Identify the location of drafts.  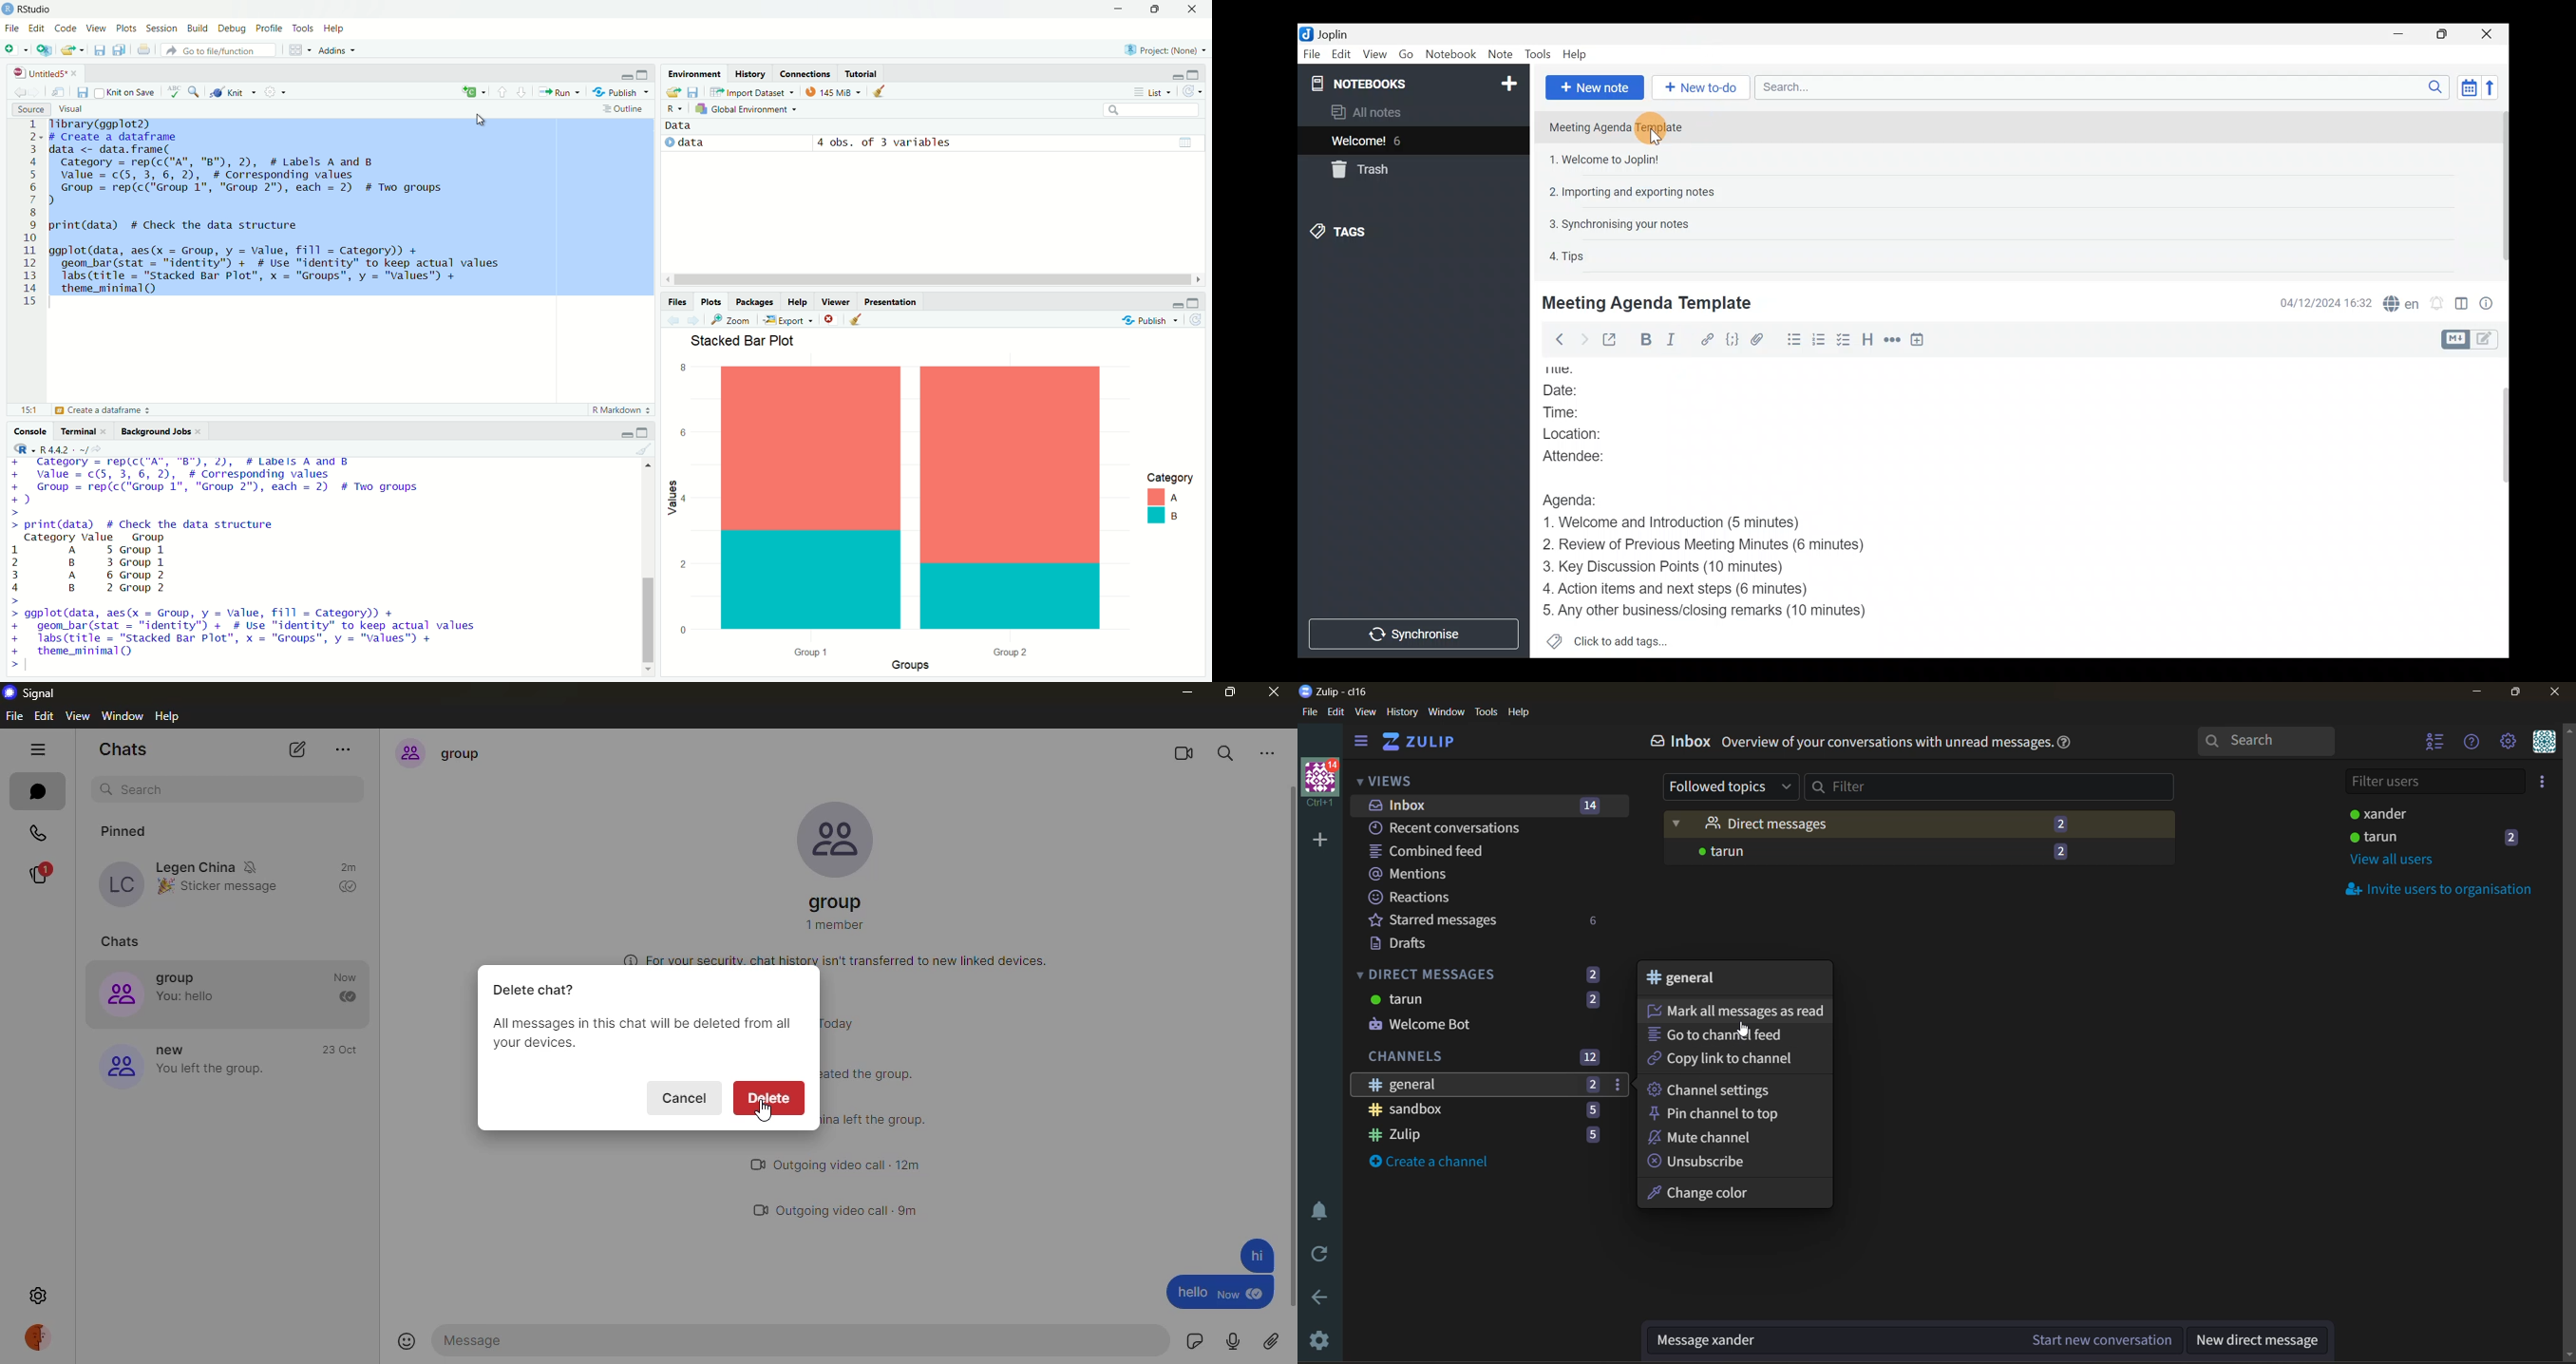
(1442, 944).